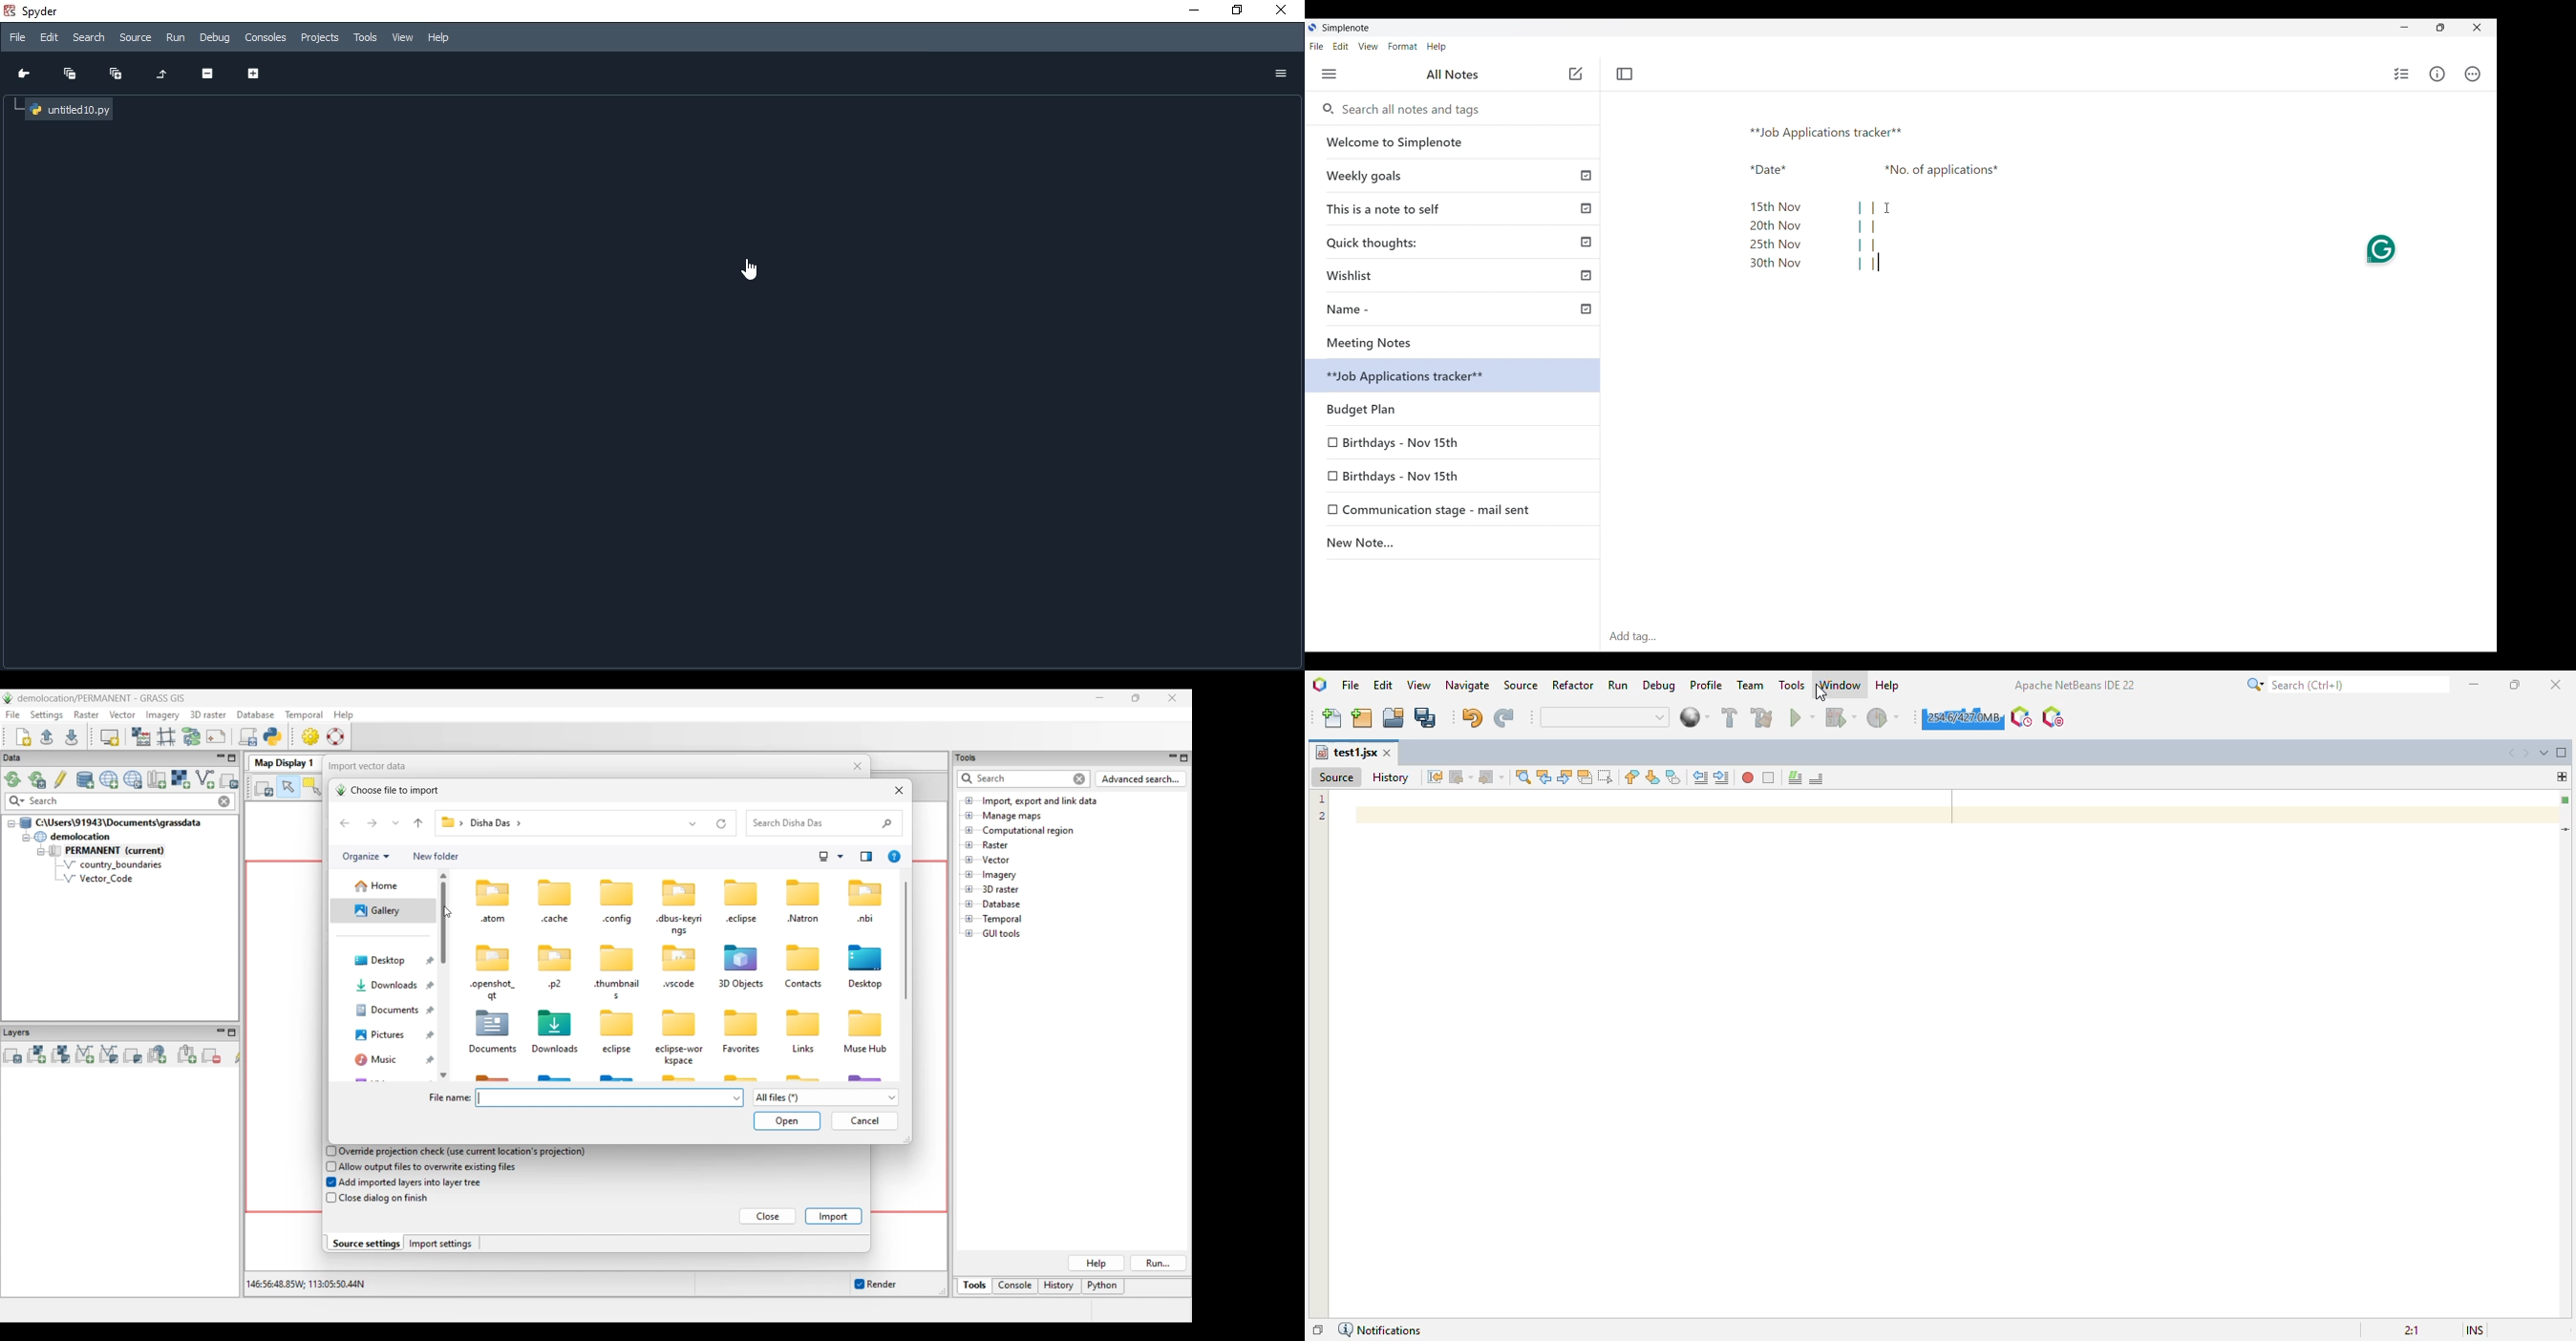 The height and width of the screenshot is (1344, 2576). I want to click on current line, so click(2567, 829).